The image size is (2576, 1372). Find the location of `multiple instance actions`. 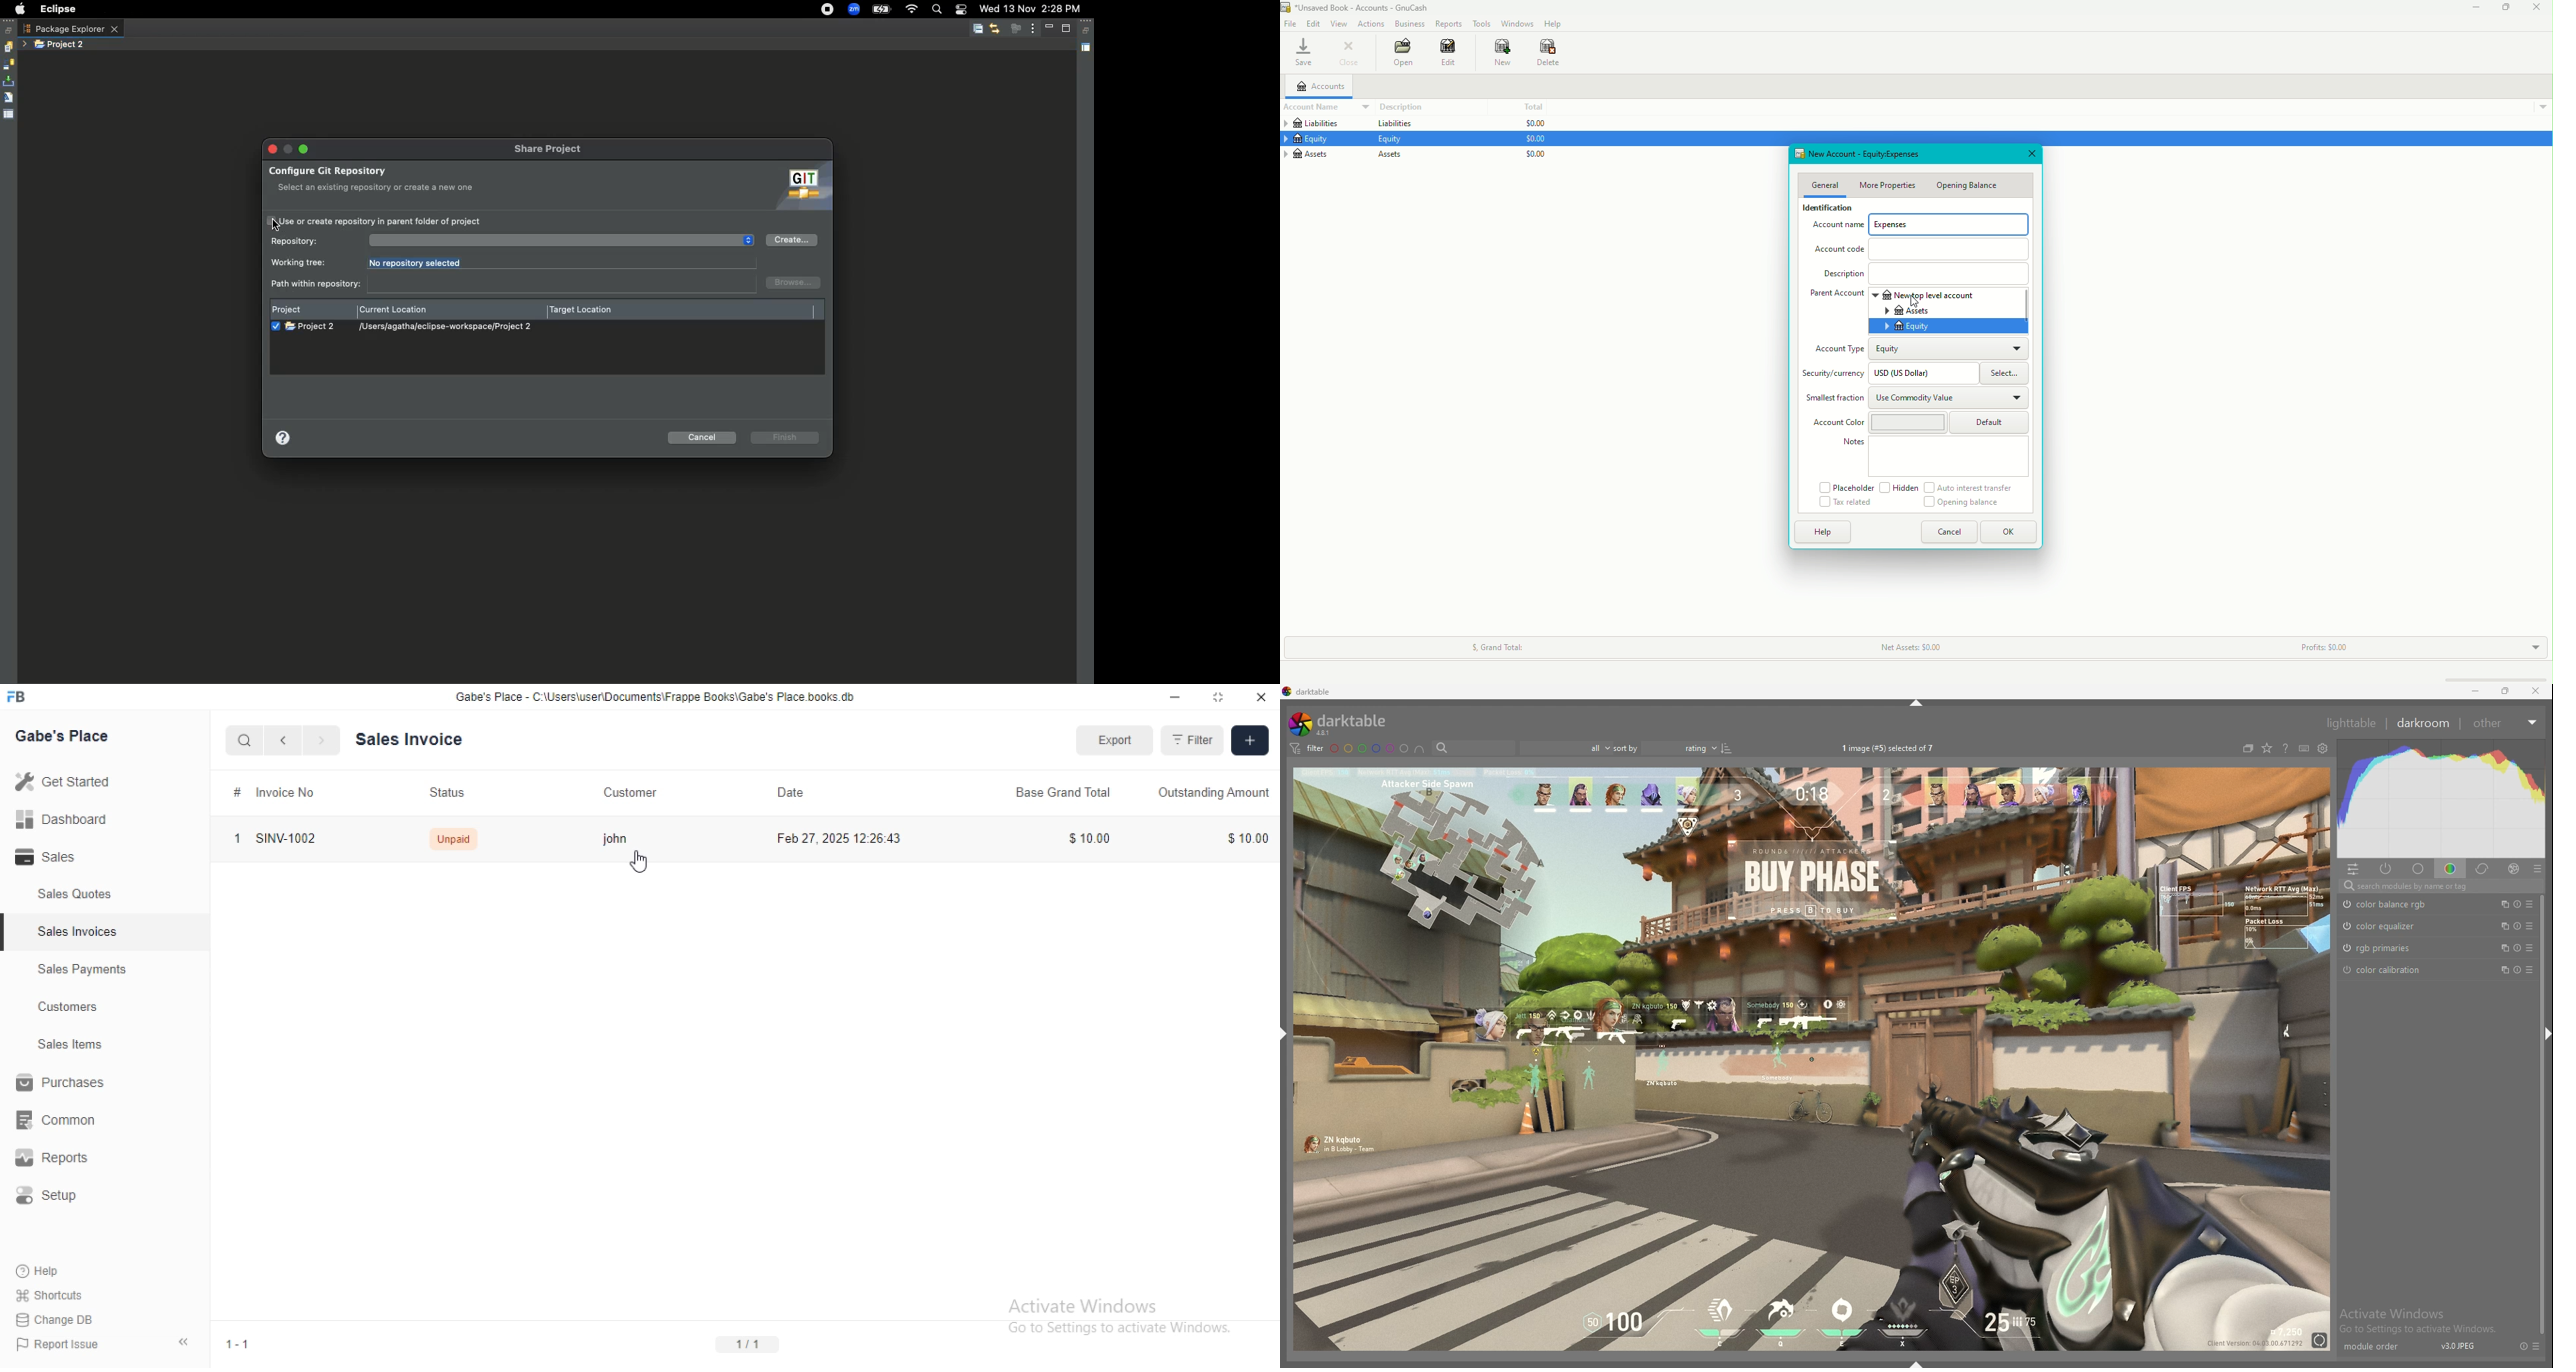

multiple instance actions is located at coordinates (2501, 904).